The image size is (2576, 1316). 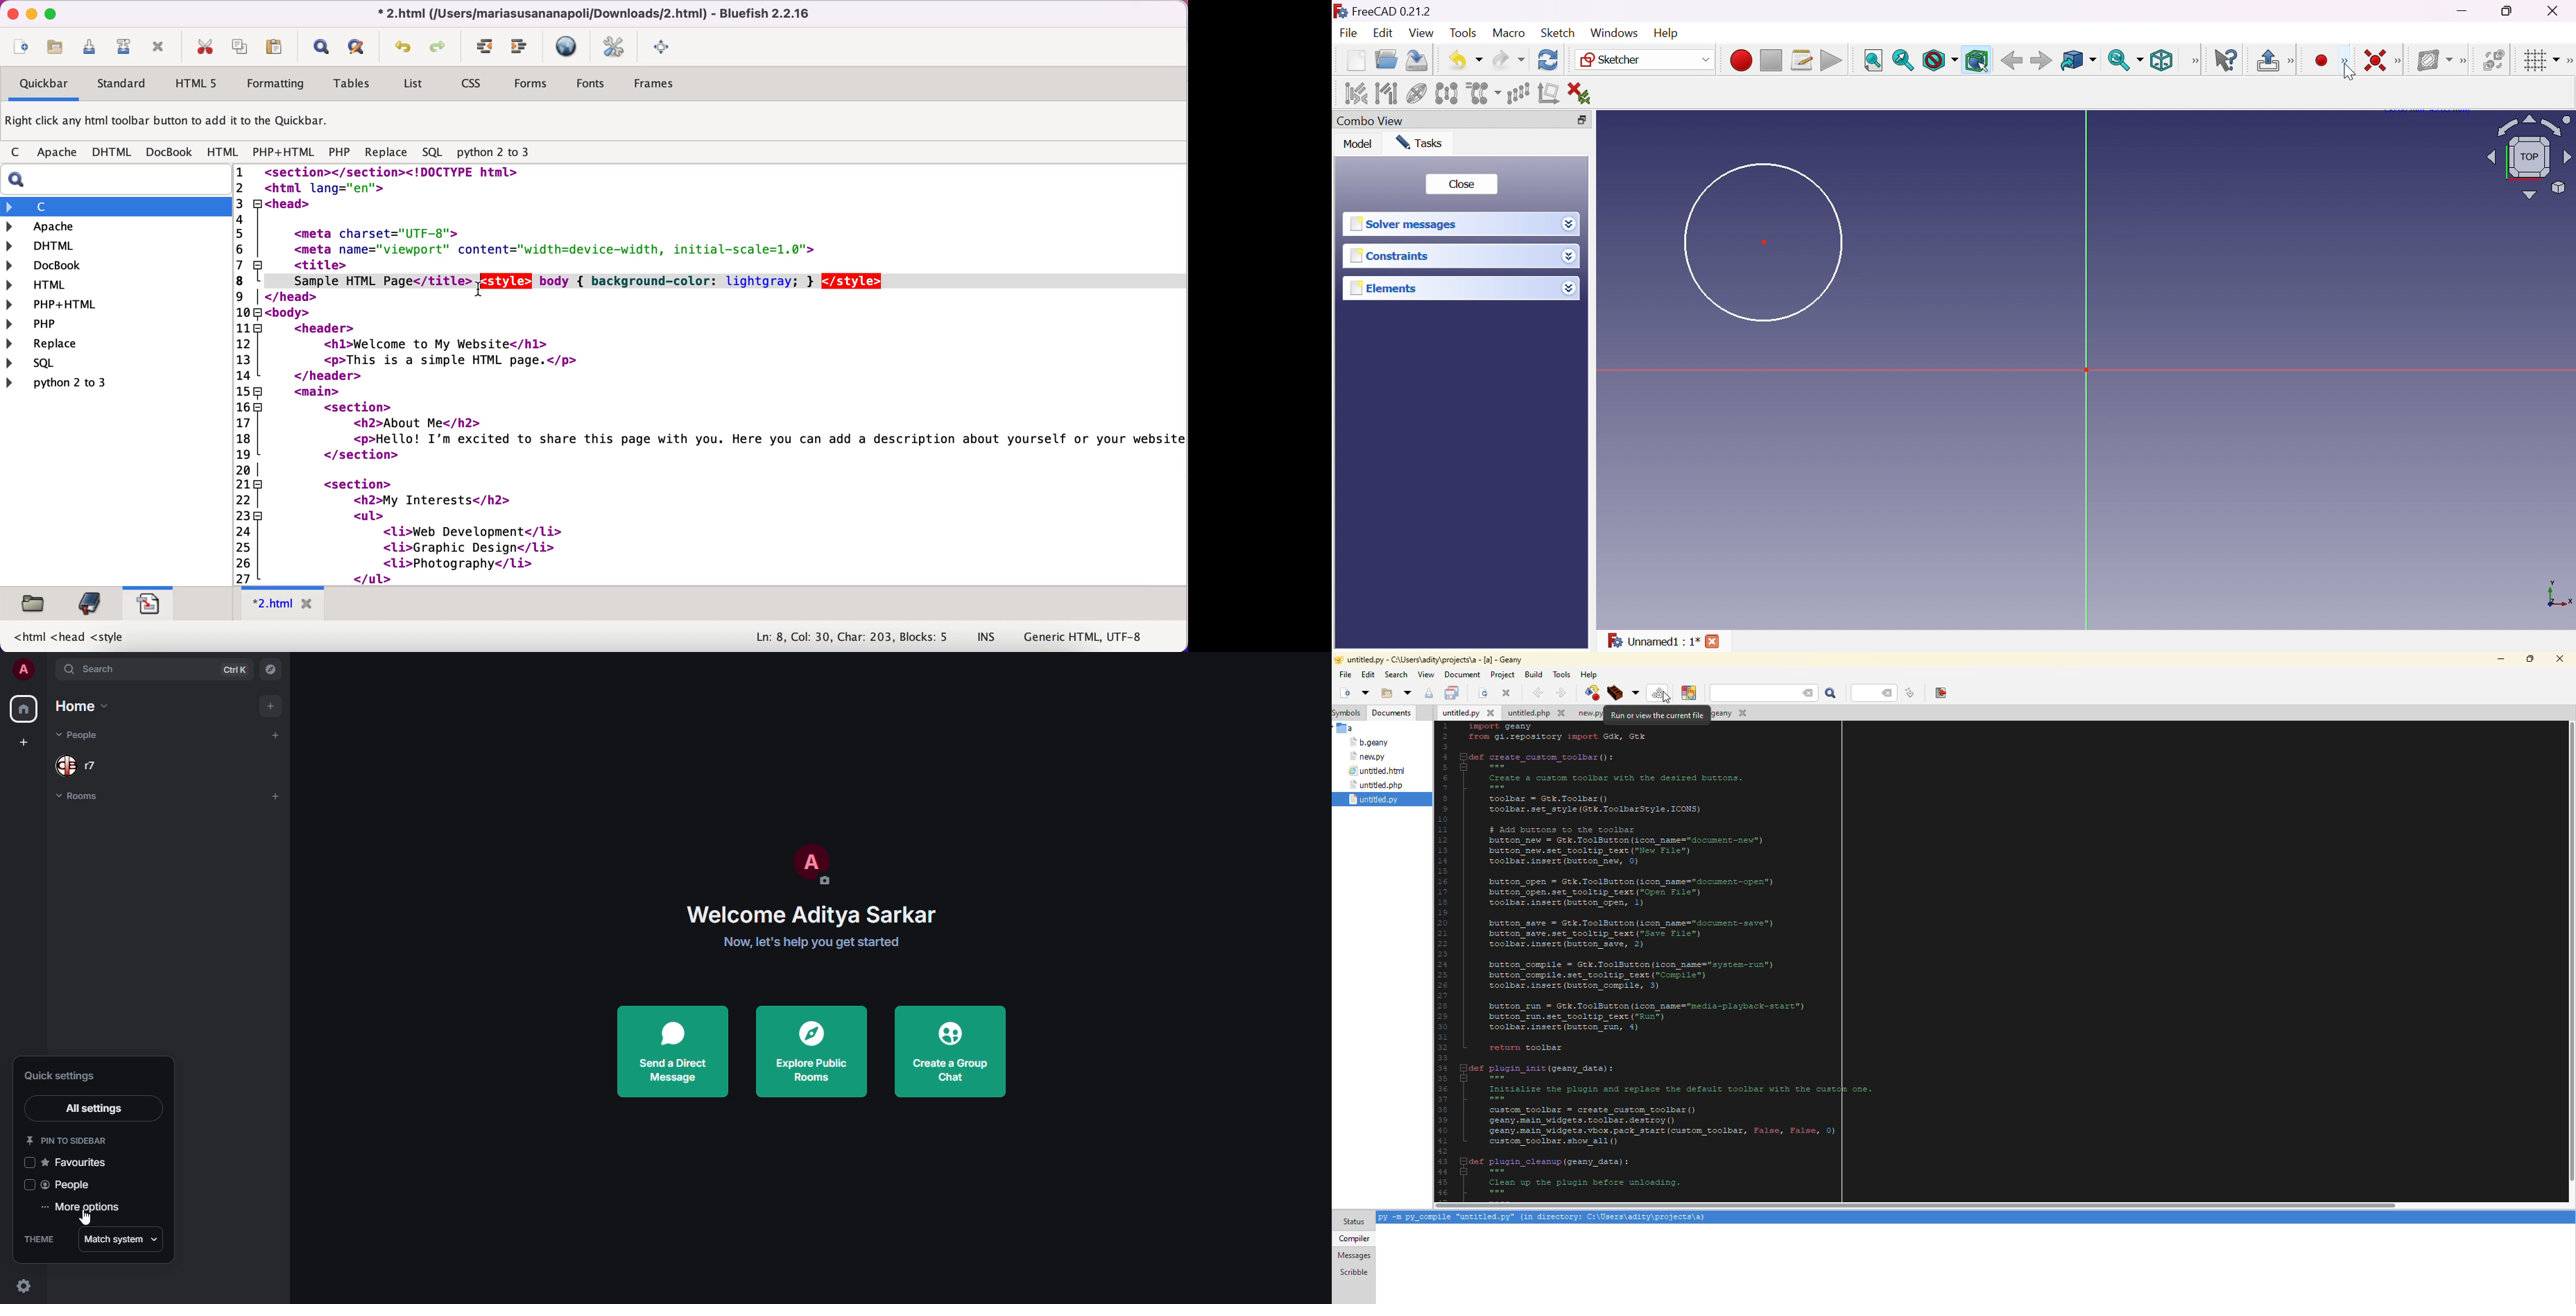 I want to click on pin to sidebar, so click(x=68, y=1140).